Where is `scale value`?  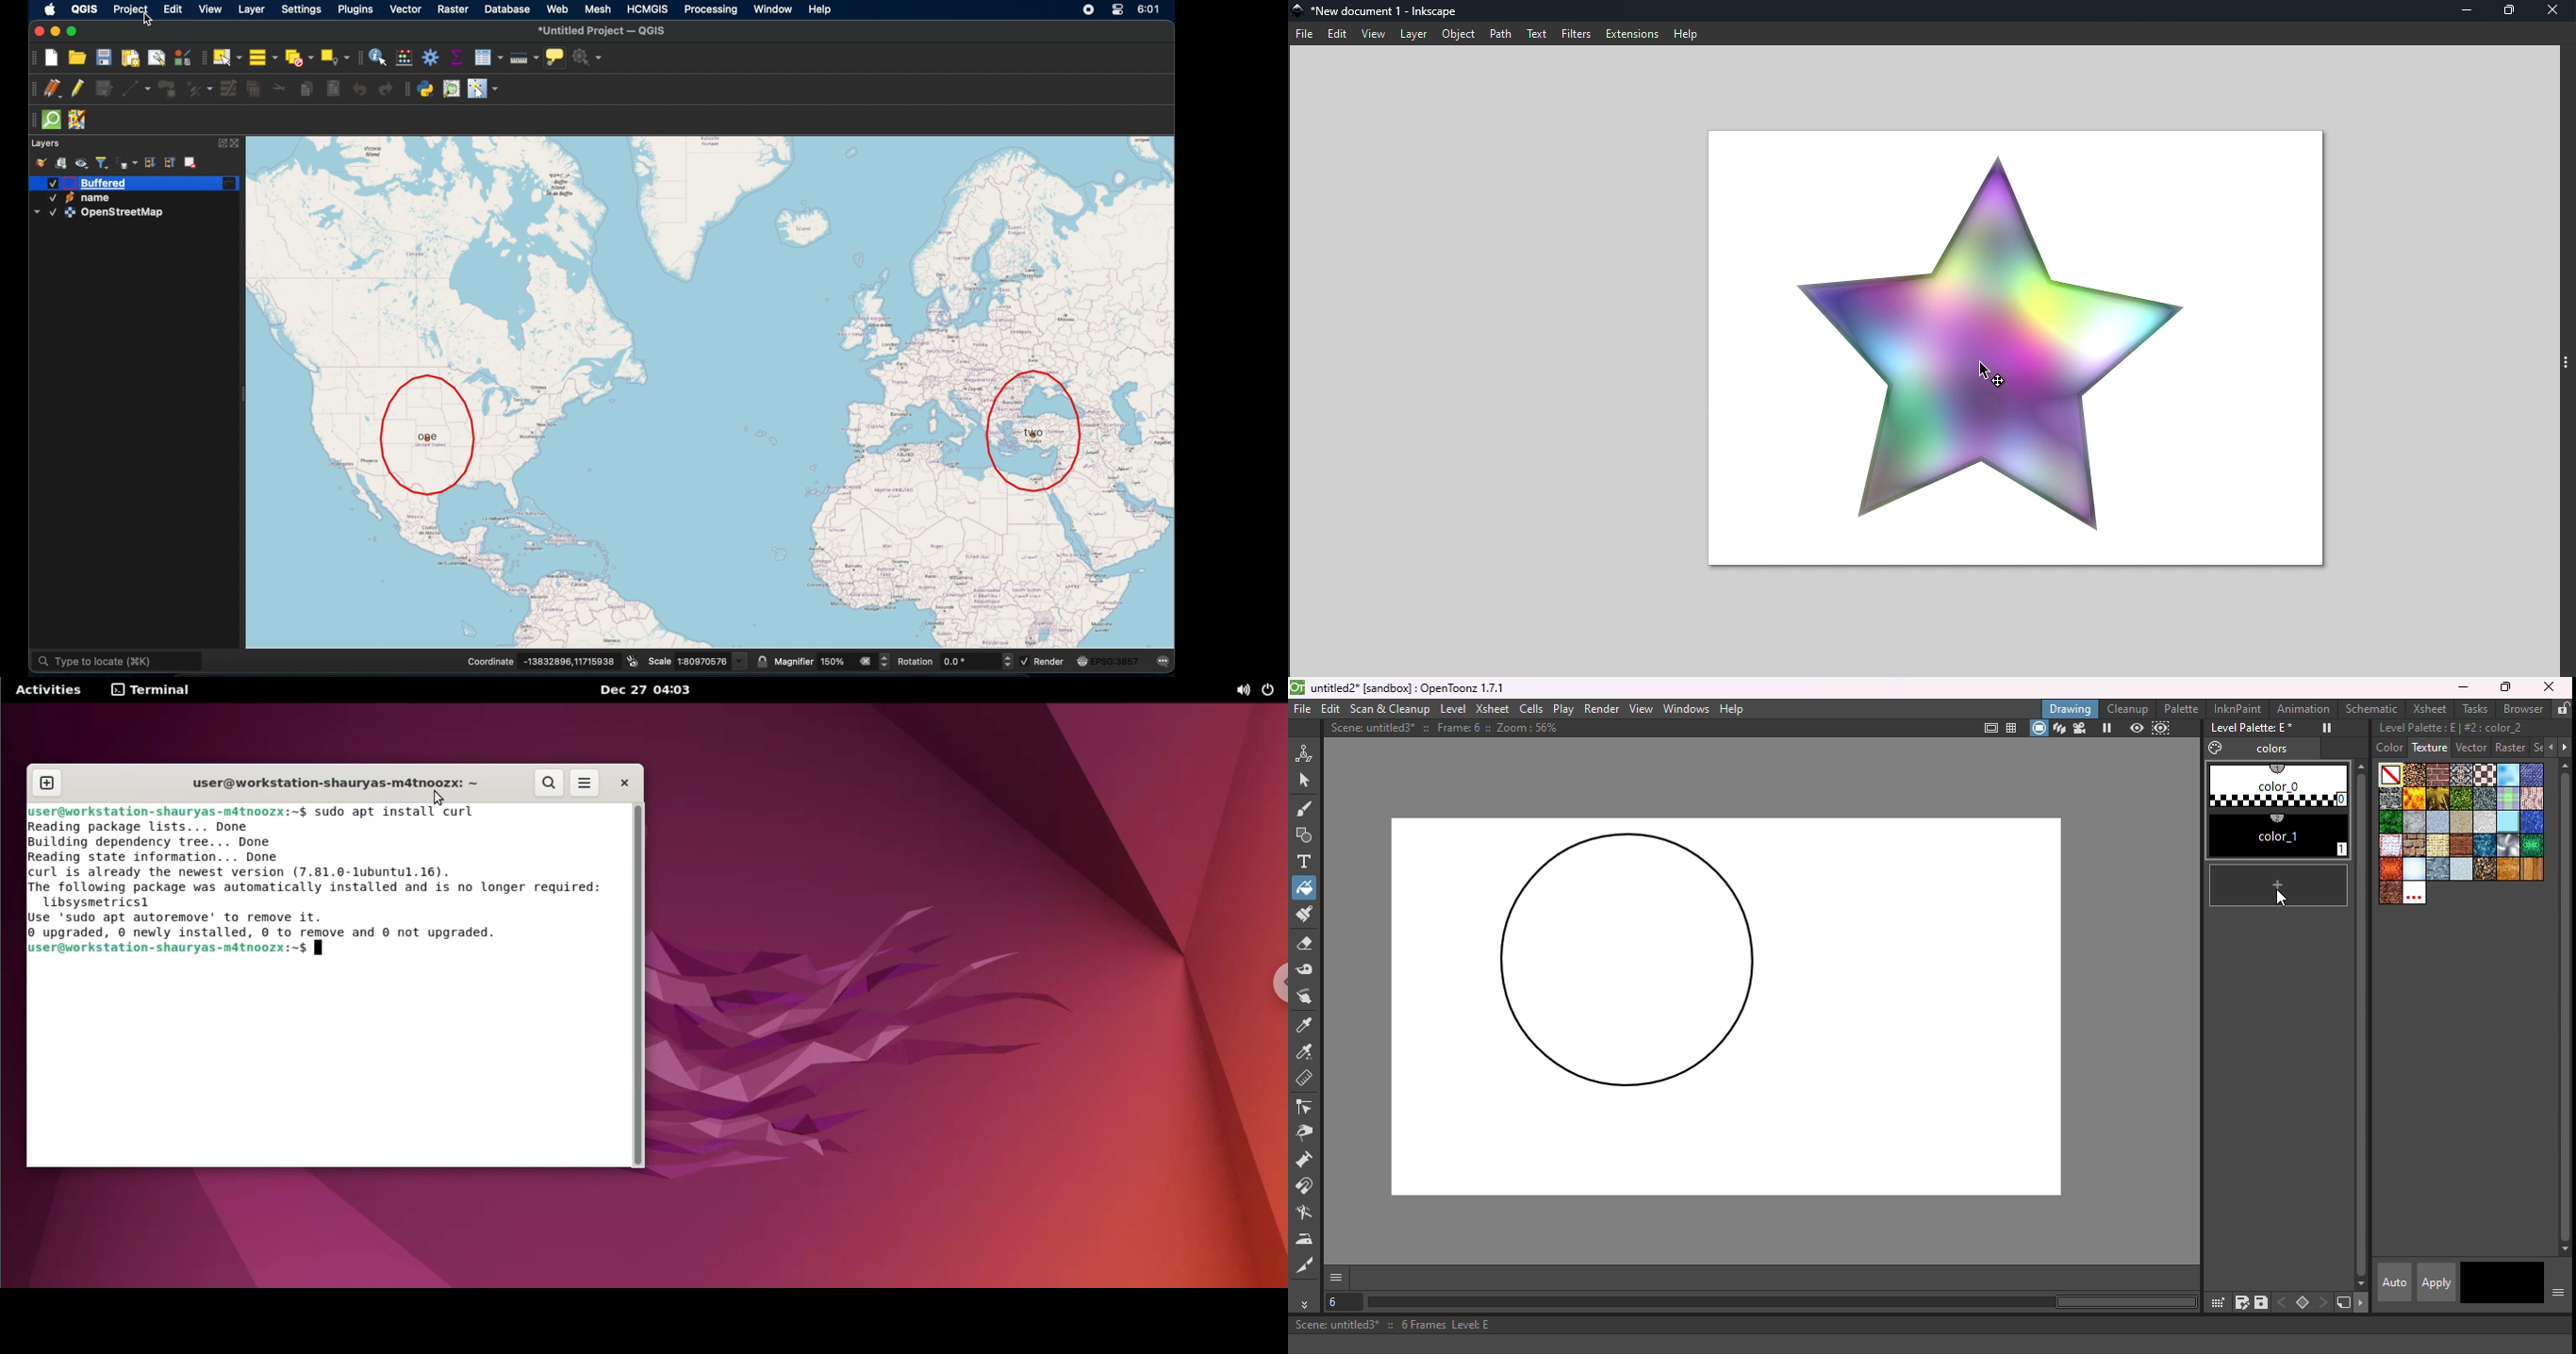
scale value is located at coordinates (712, 659).